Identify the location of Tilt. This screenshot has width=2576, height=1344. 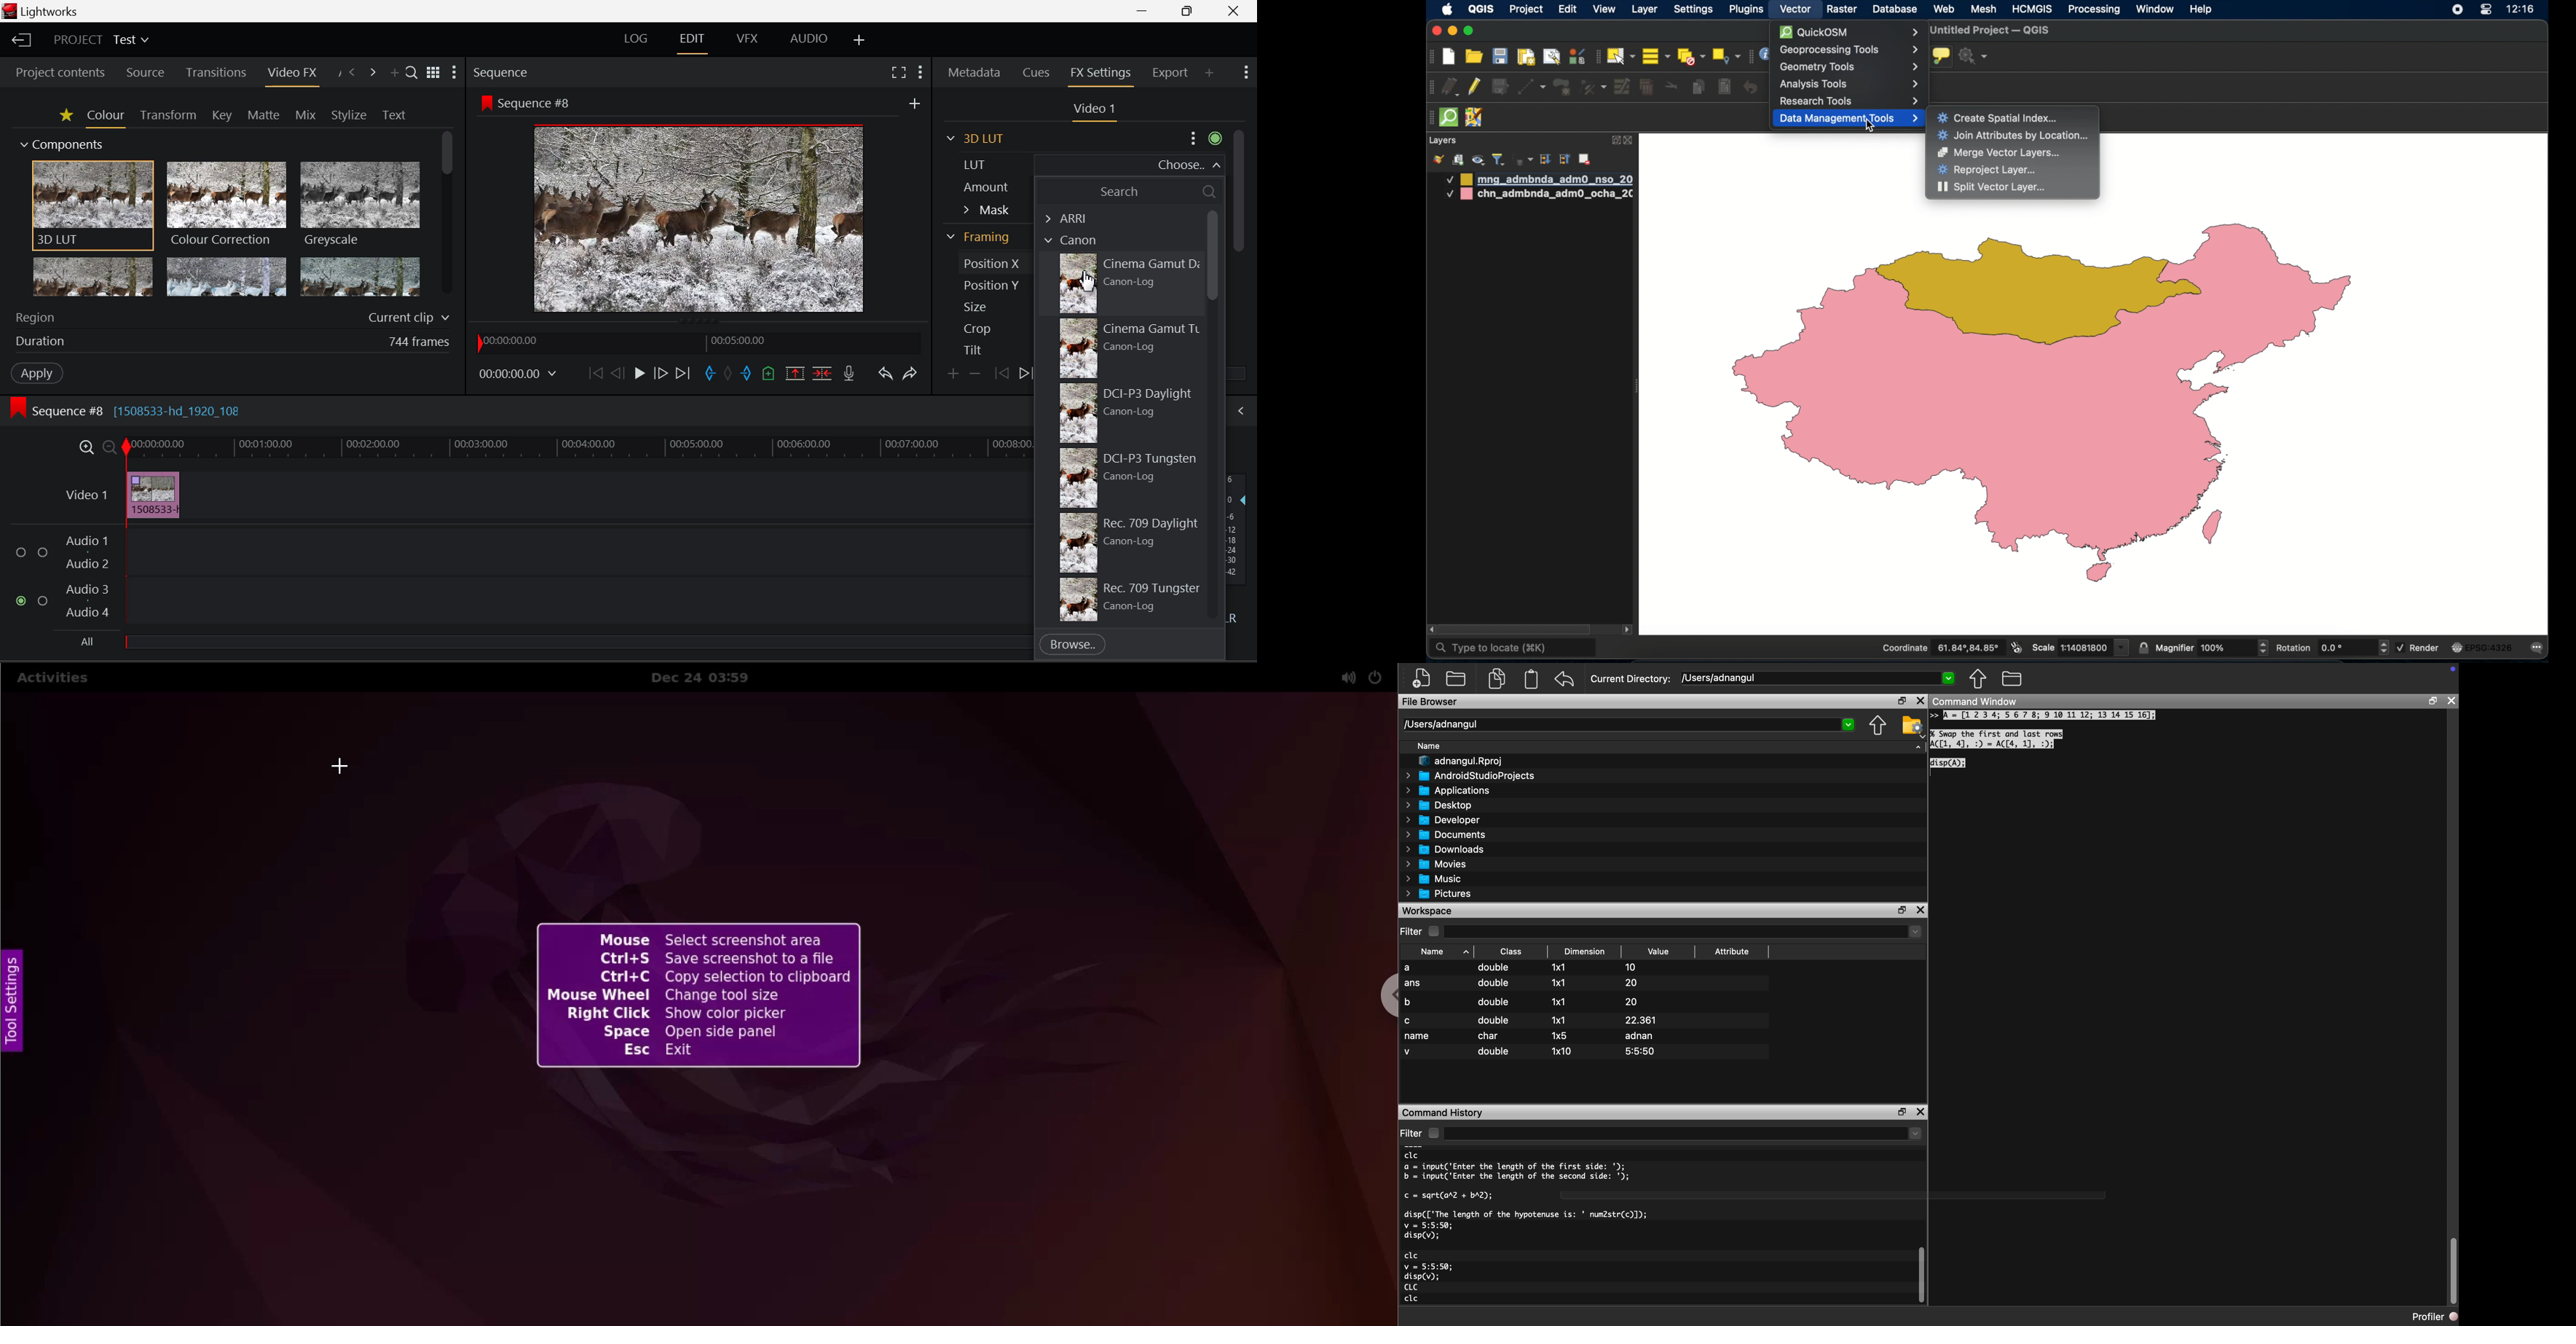
(977, 350).